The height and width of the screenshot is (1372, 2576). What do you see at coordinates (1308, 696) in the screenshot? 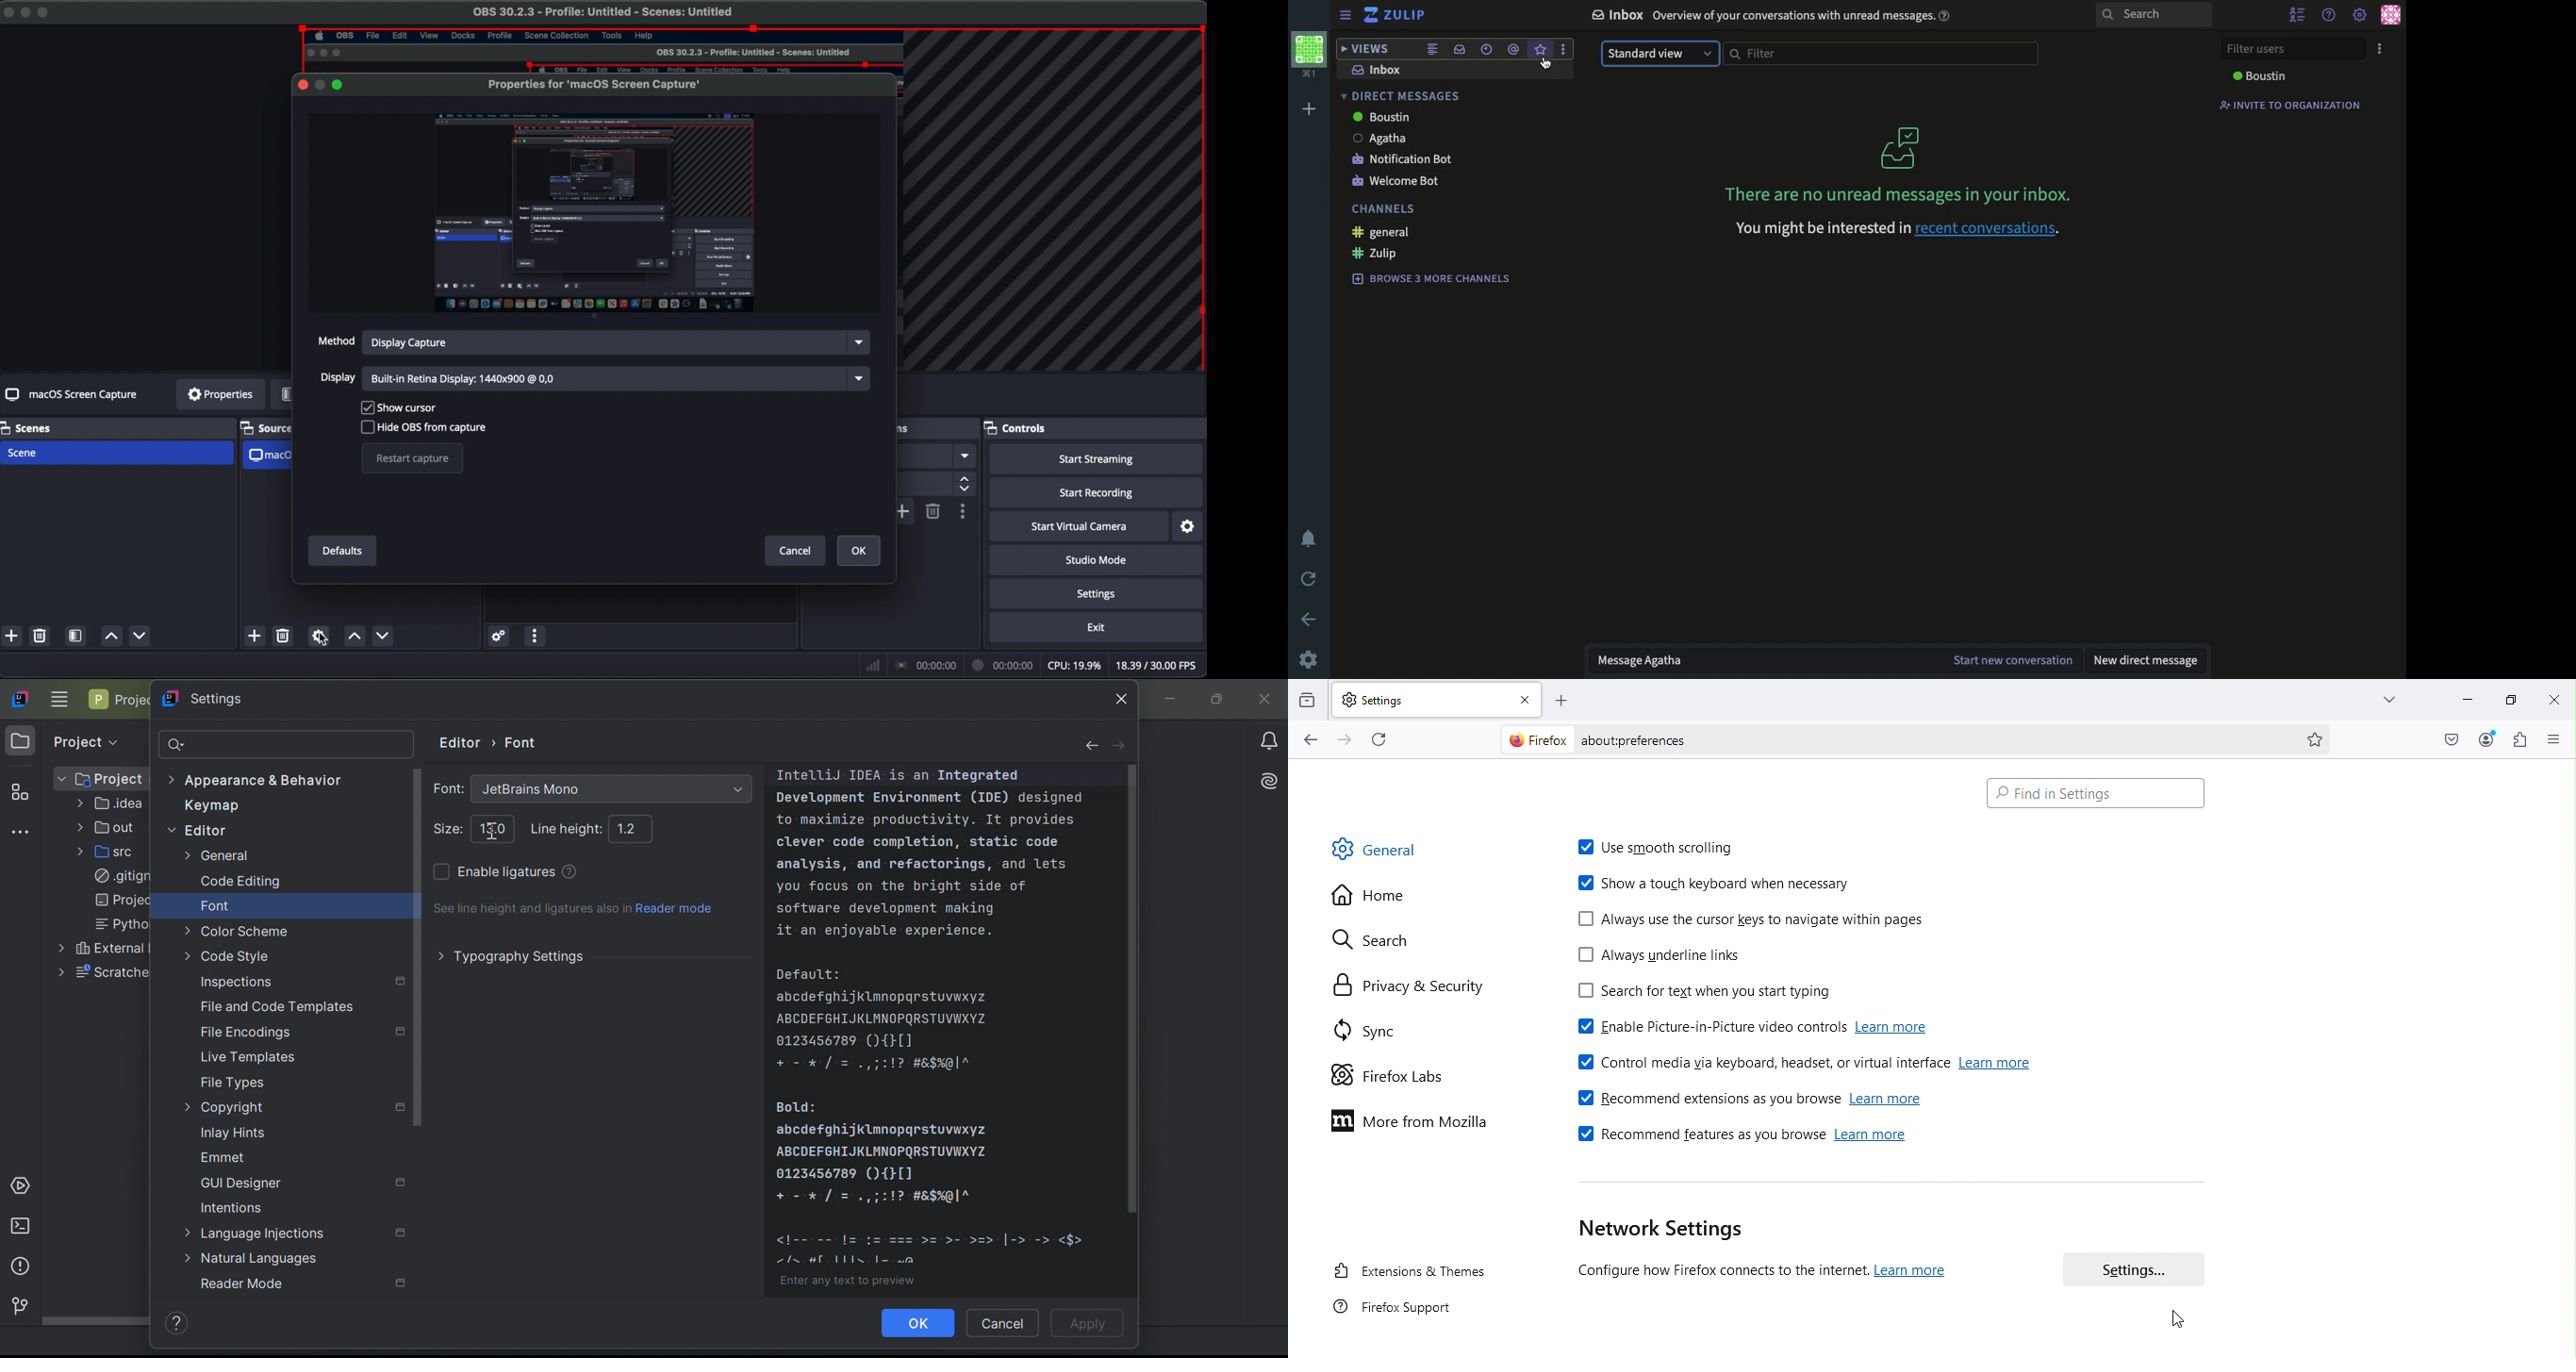
I see `View recent browsing across windows and devices` at bounding box center [1308, 696].